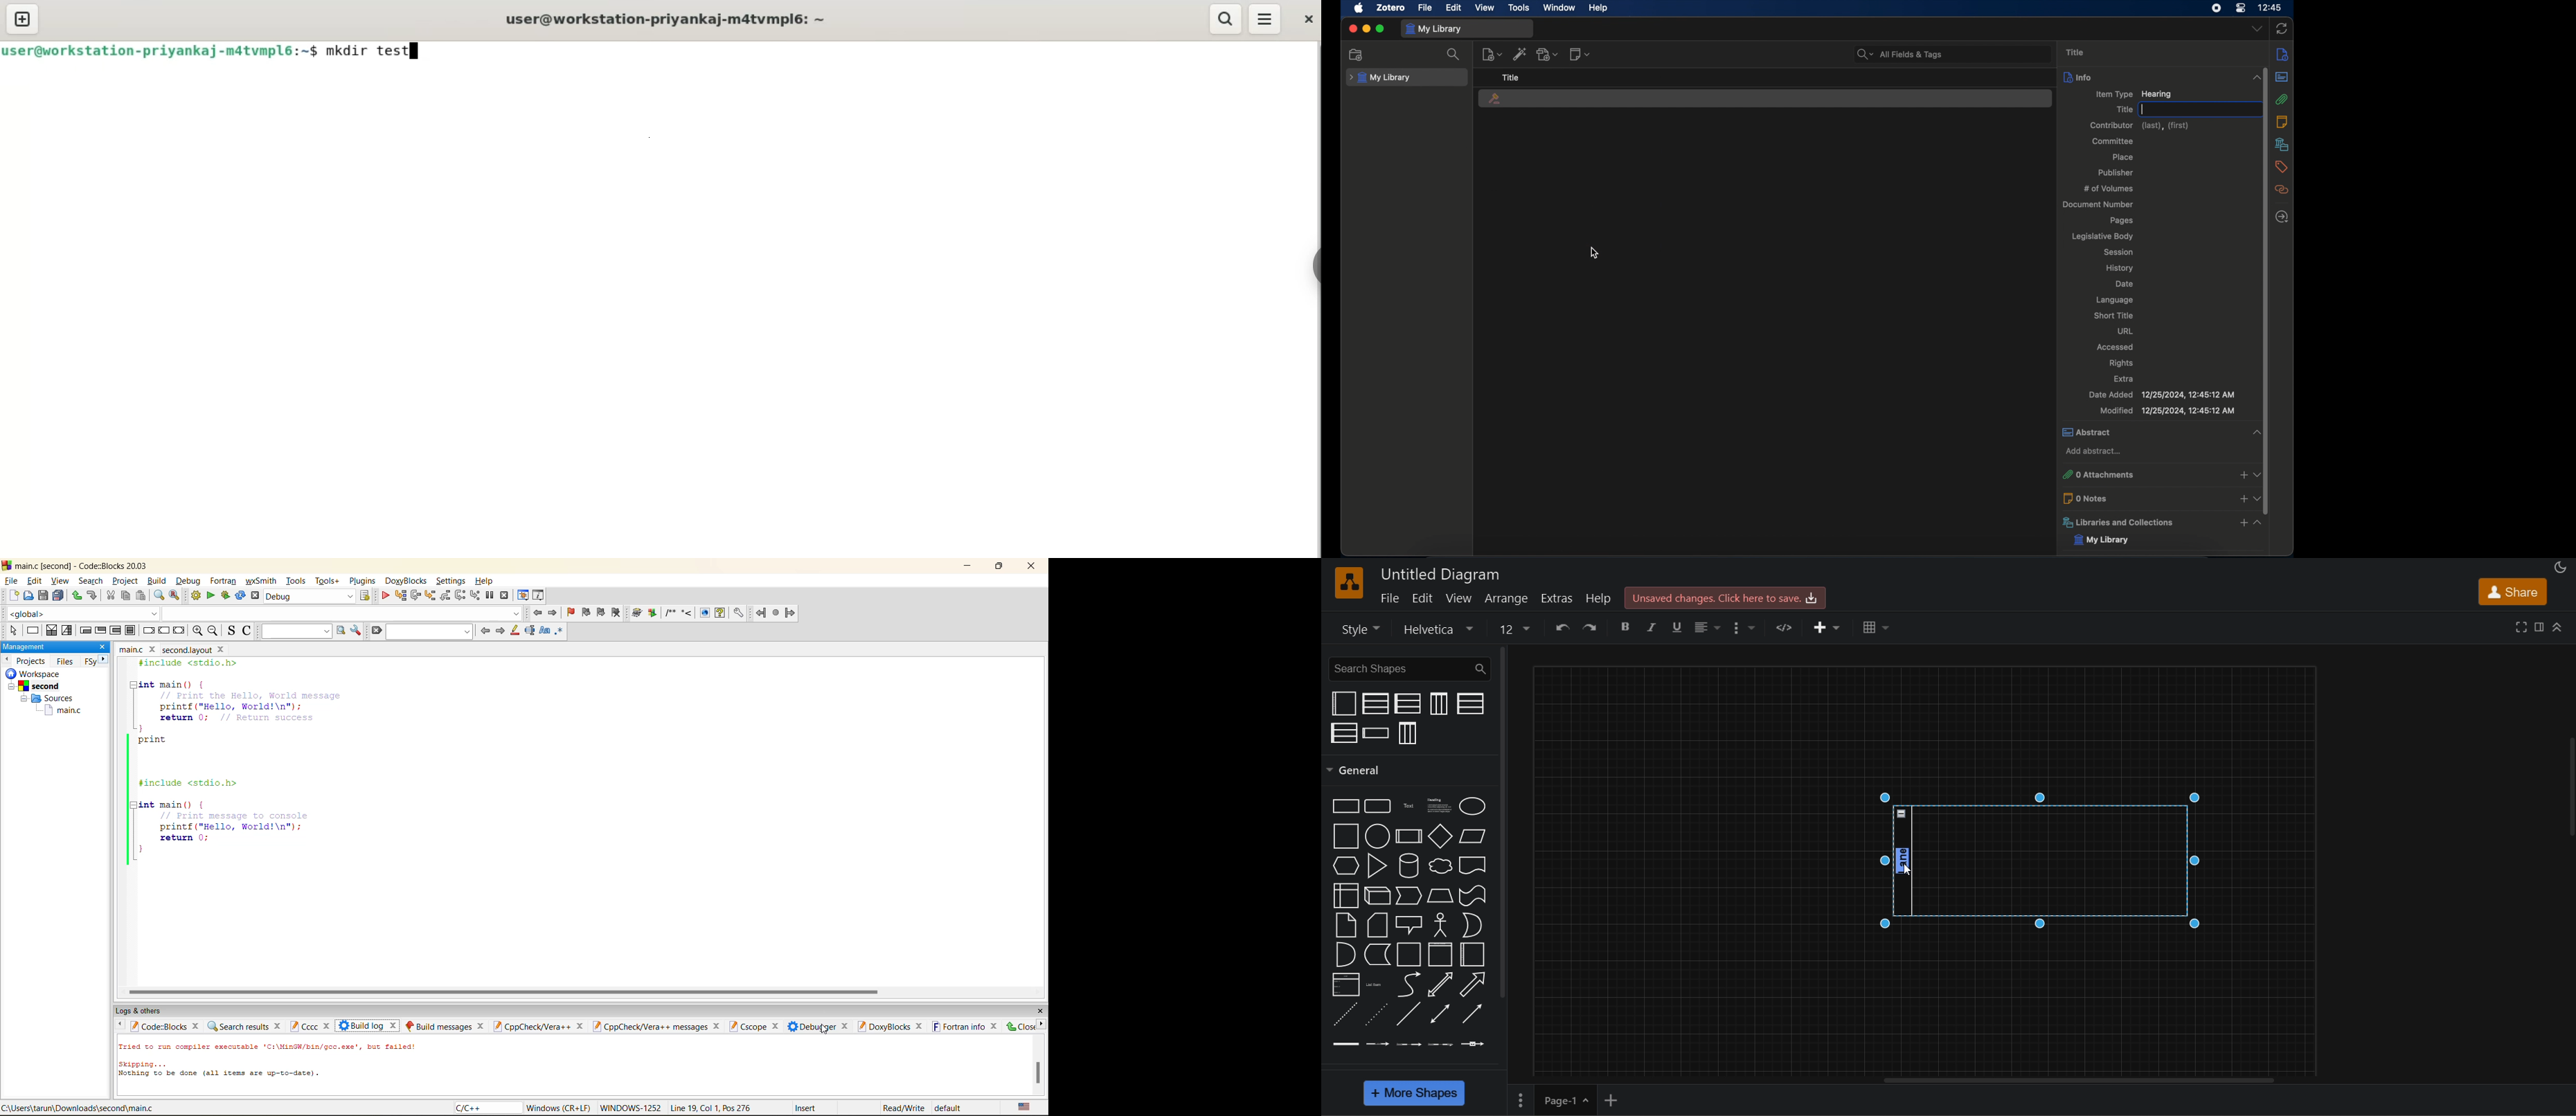 This screenshot has height=1120, width=2576. What do you see at coordinates (1378, 806) in the screenshot?
I see `Rounded rectangle` at bounding box center [1378, 806].